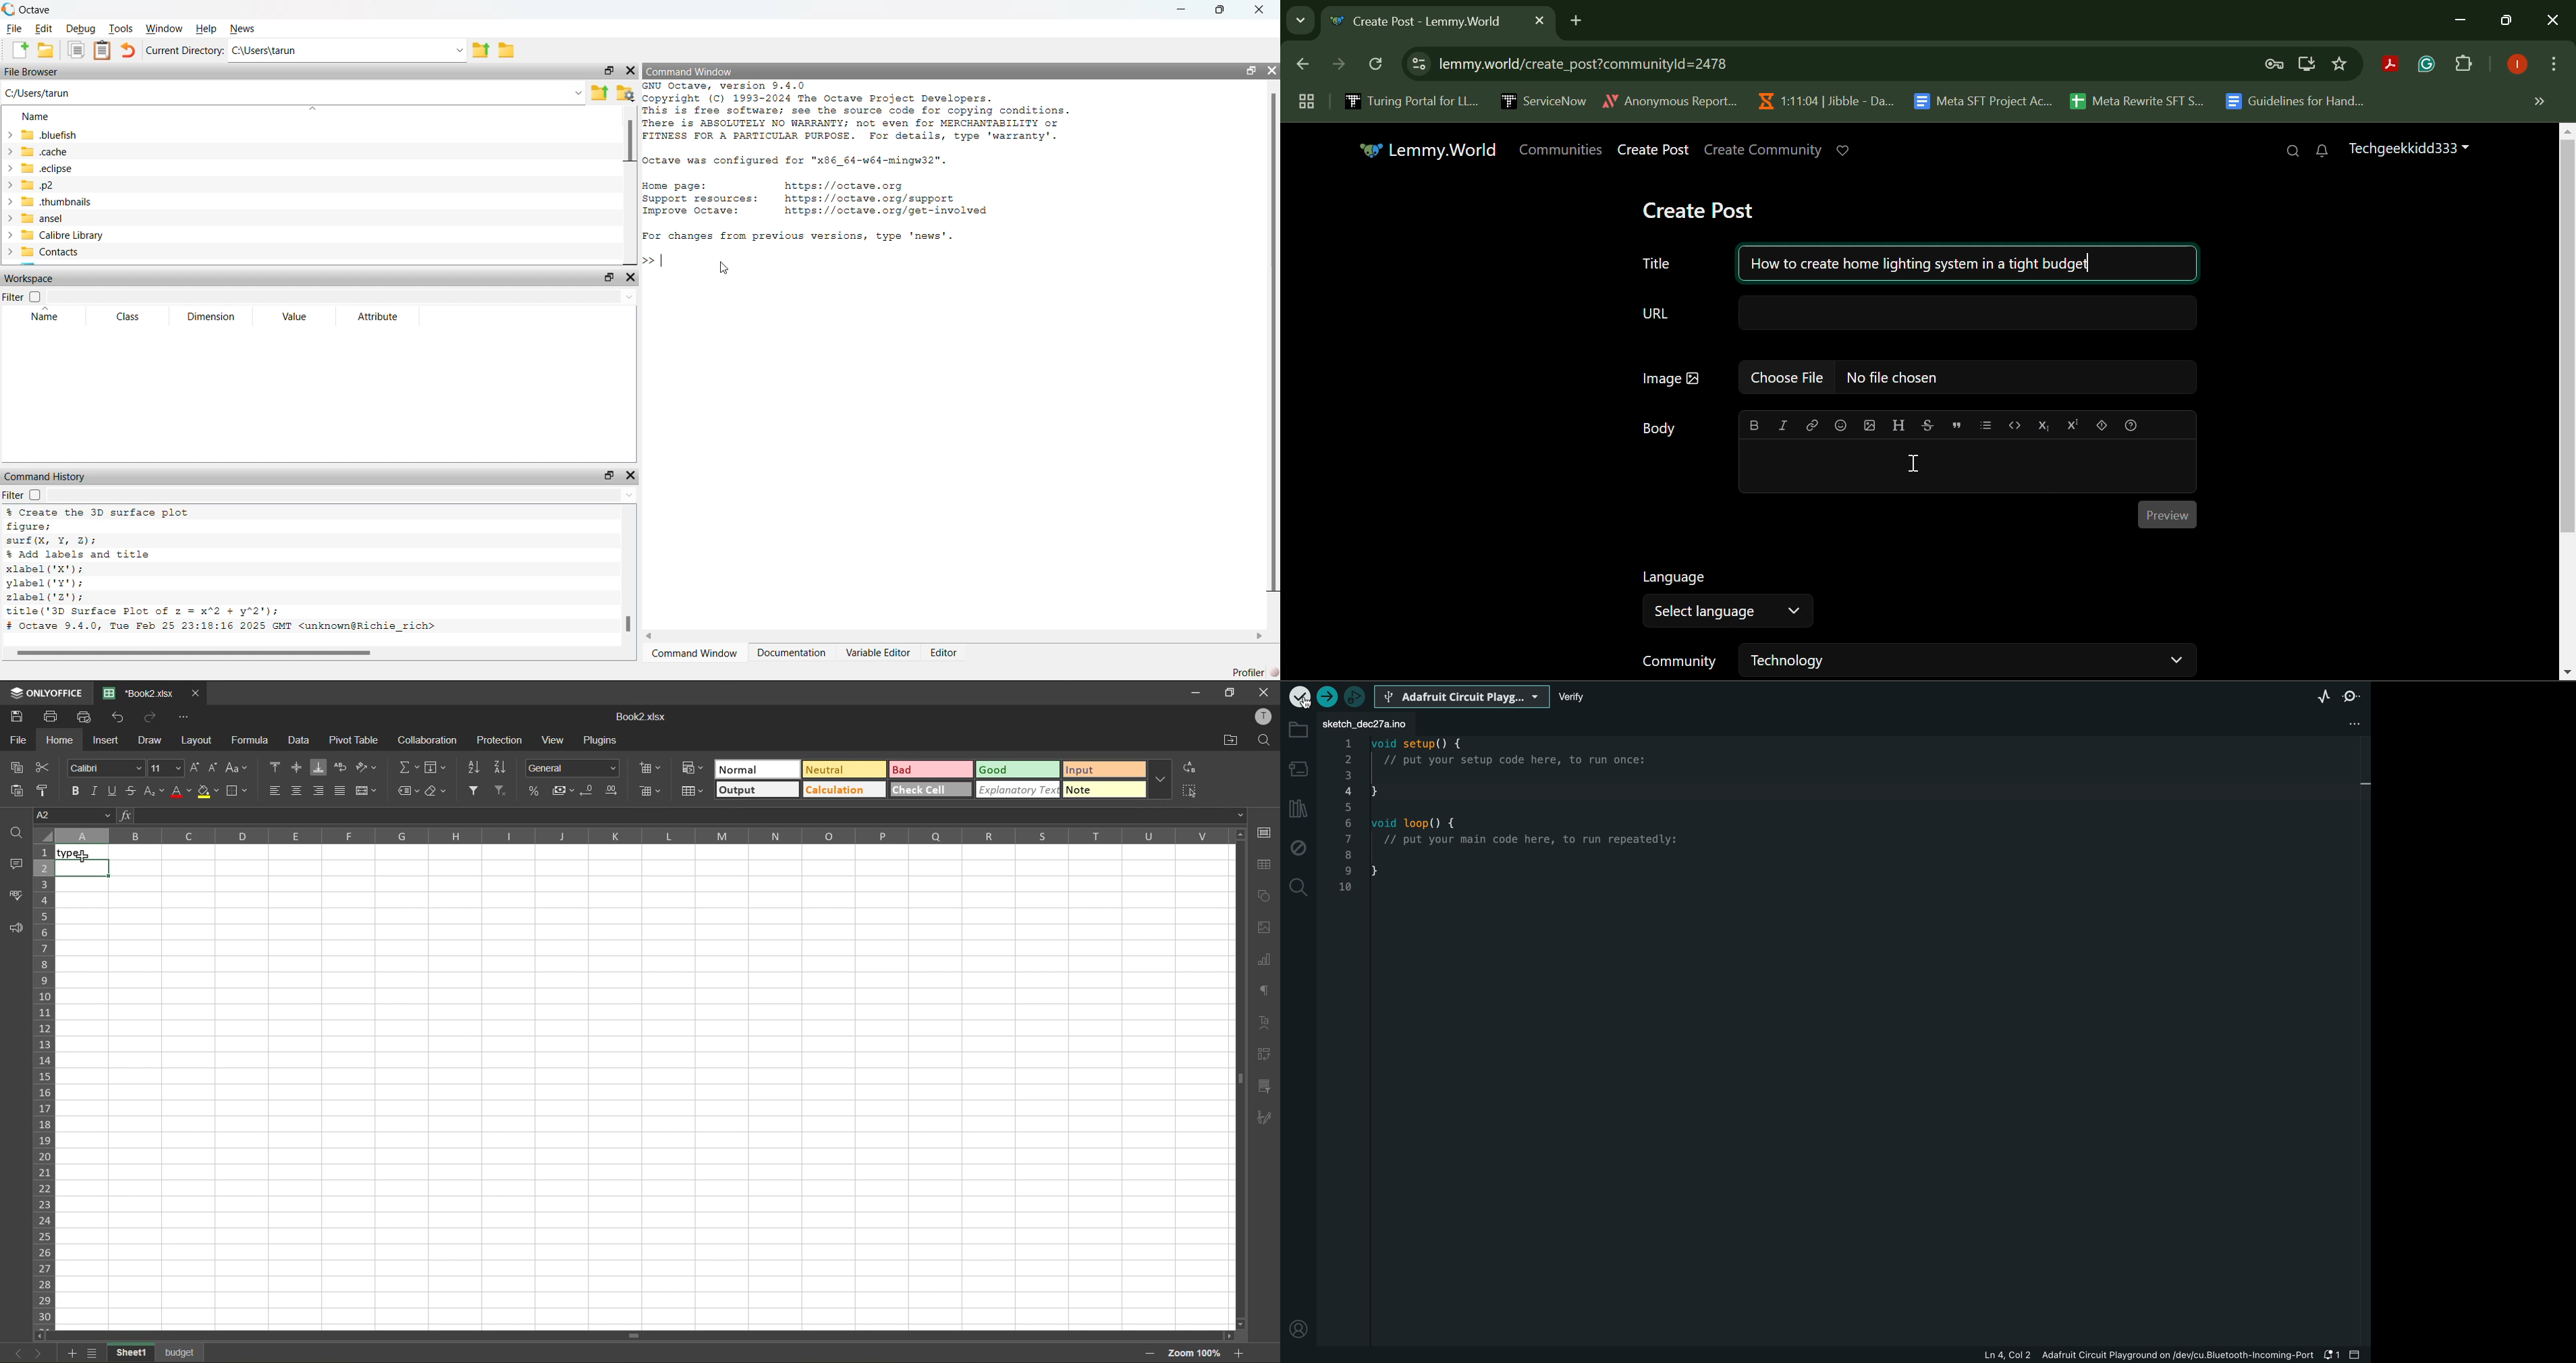 The image size is (2576, 1372). What do you see at coordinates (1265, 1054) in the screenshot?
I see `pivot table` at bounding box center [1265, 1054].